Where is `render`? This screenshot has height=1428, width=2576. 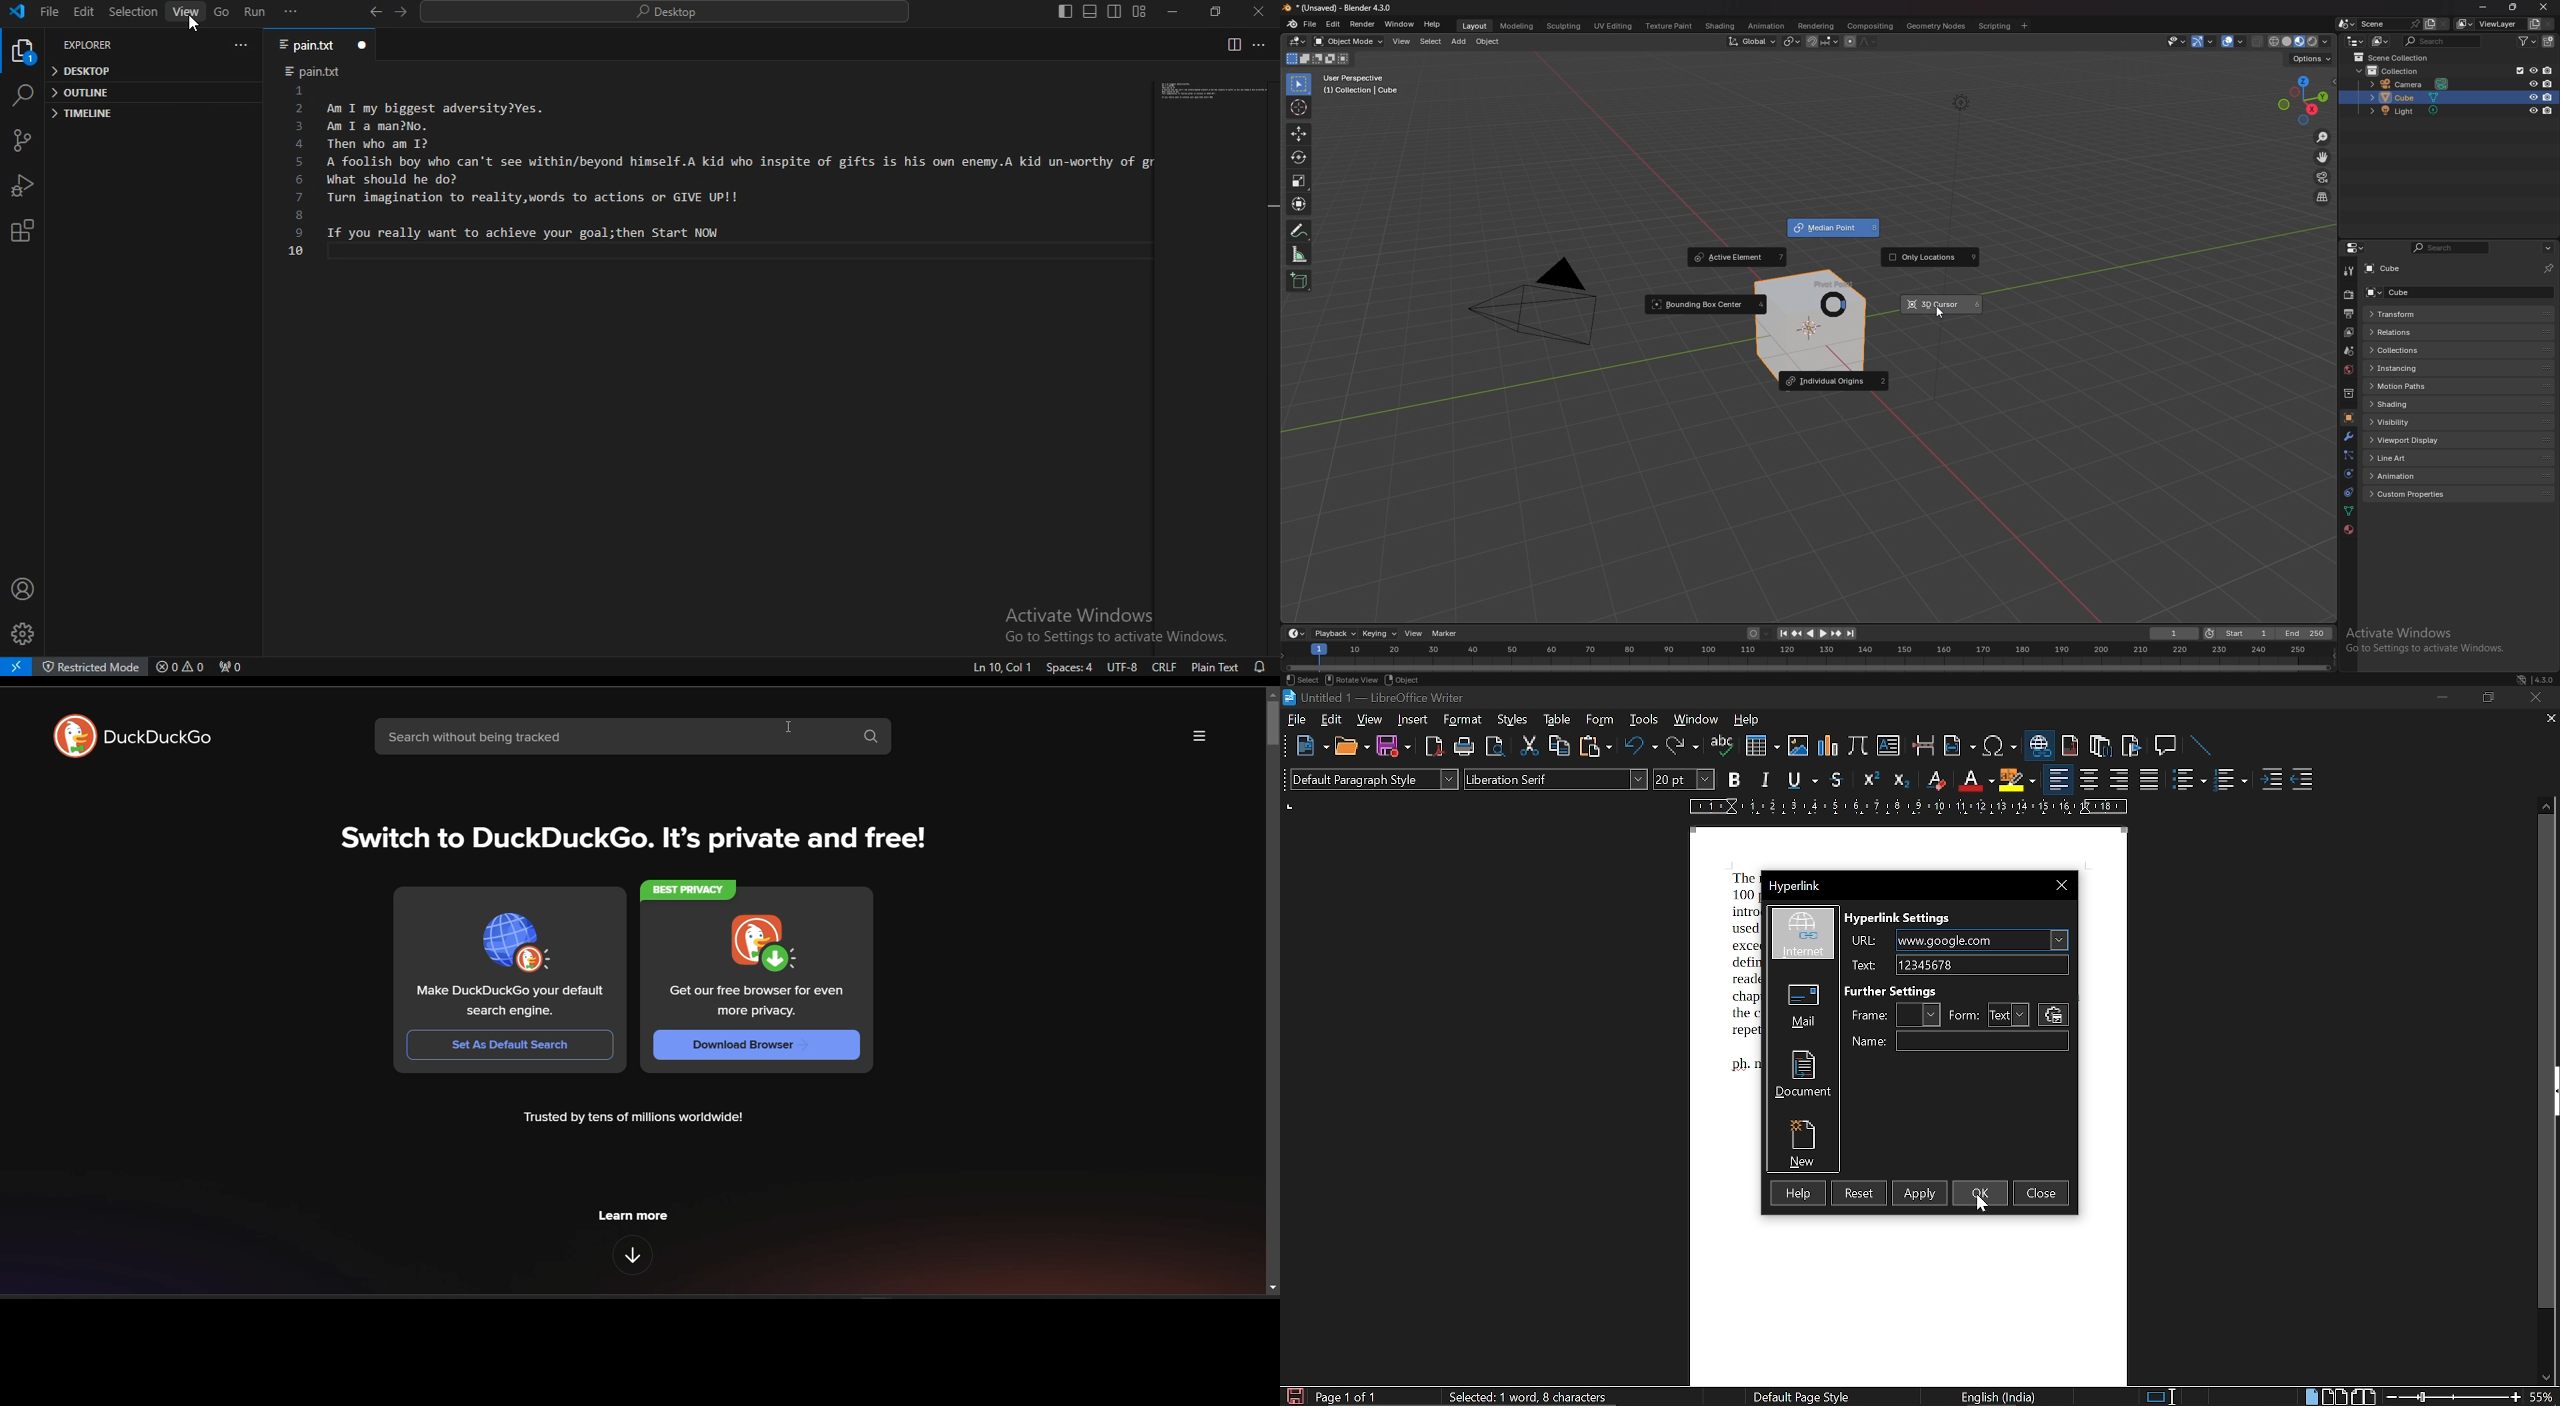 render is located at coordinates (2348, 296).